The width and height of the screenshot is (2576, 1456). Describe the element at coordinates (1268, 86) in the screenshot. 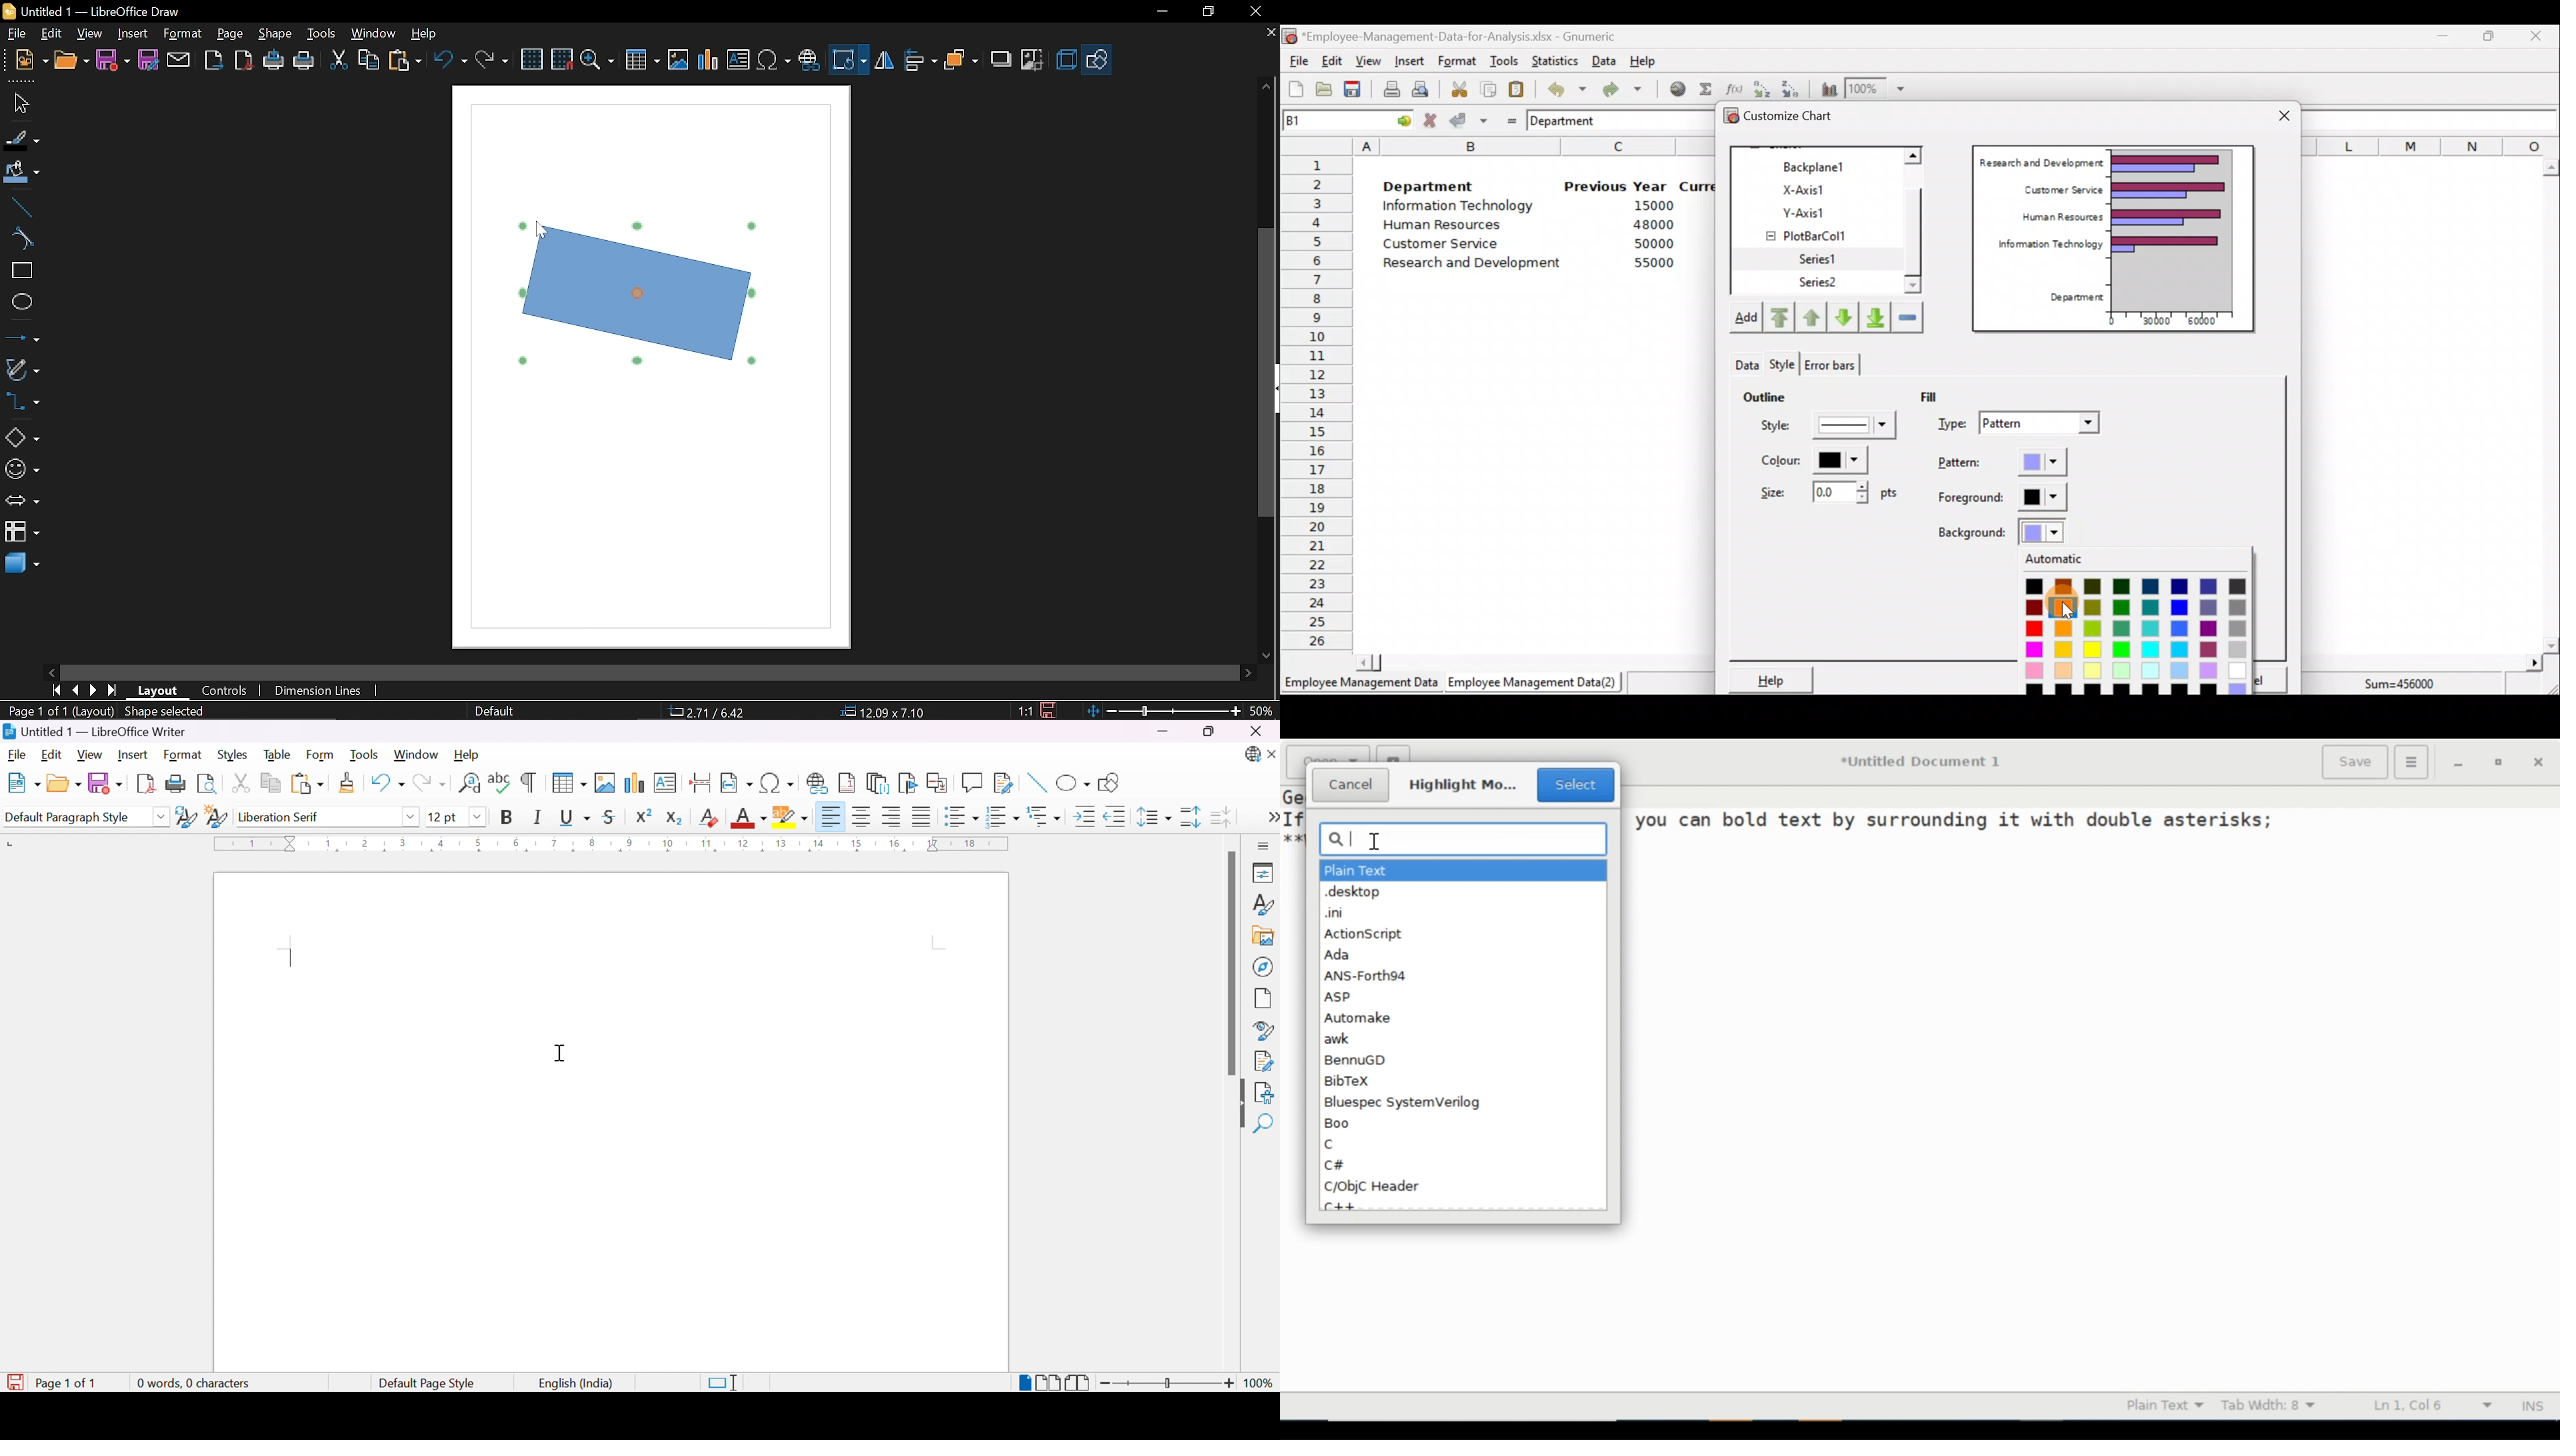

I see `Move up` at that location.